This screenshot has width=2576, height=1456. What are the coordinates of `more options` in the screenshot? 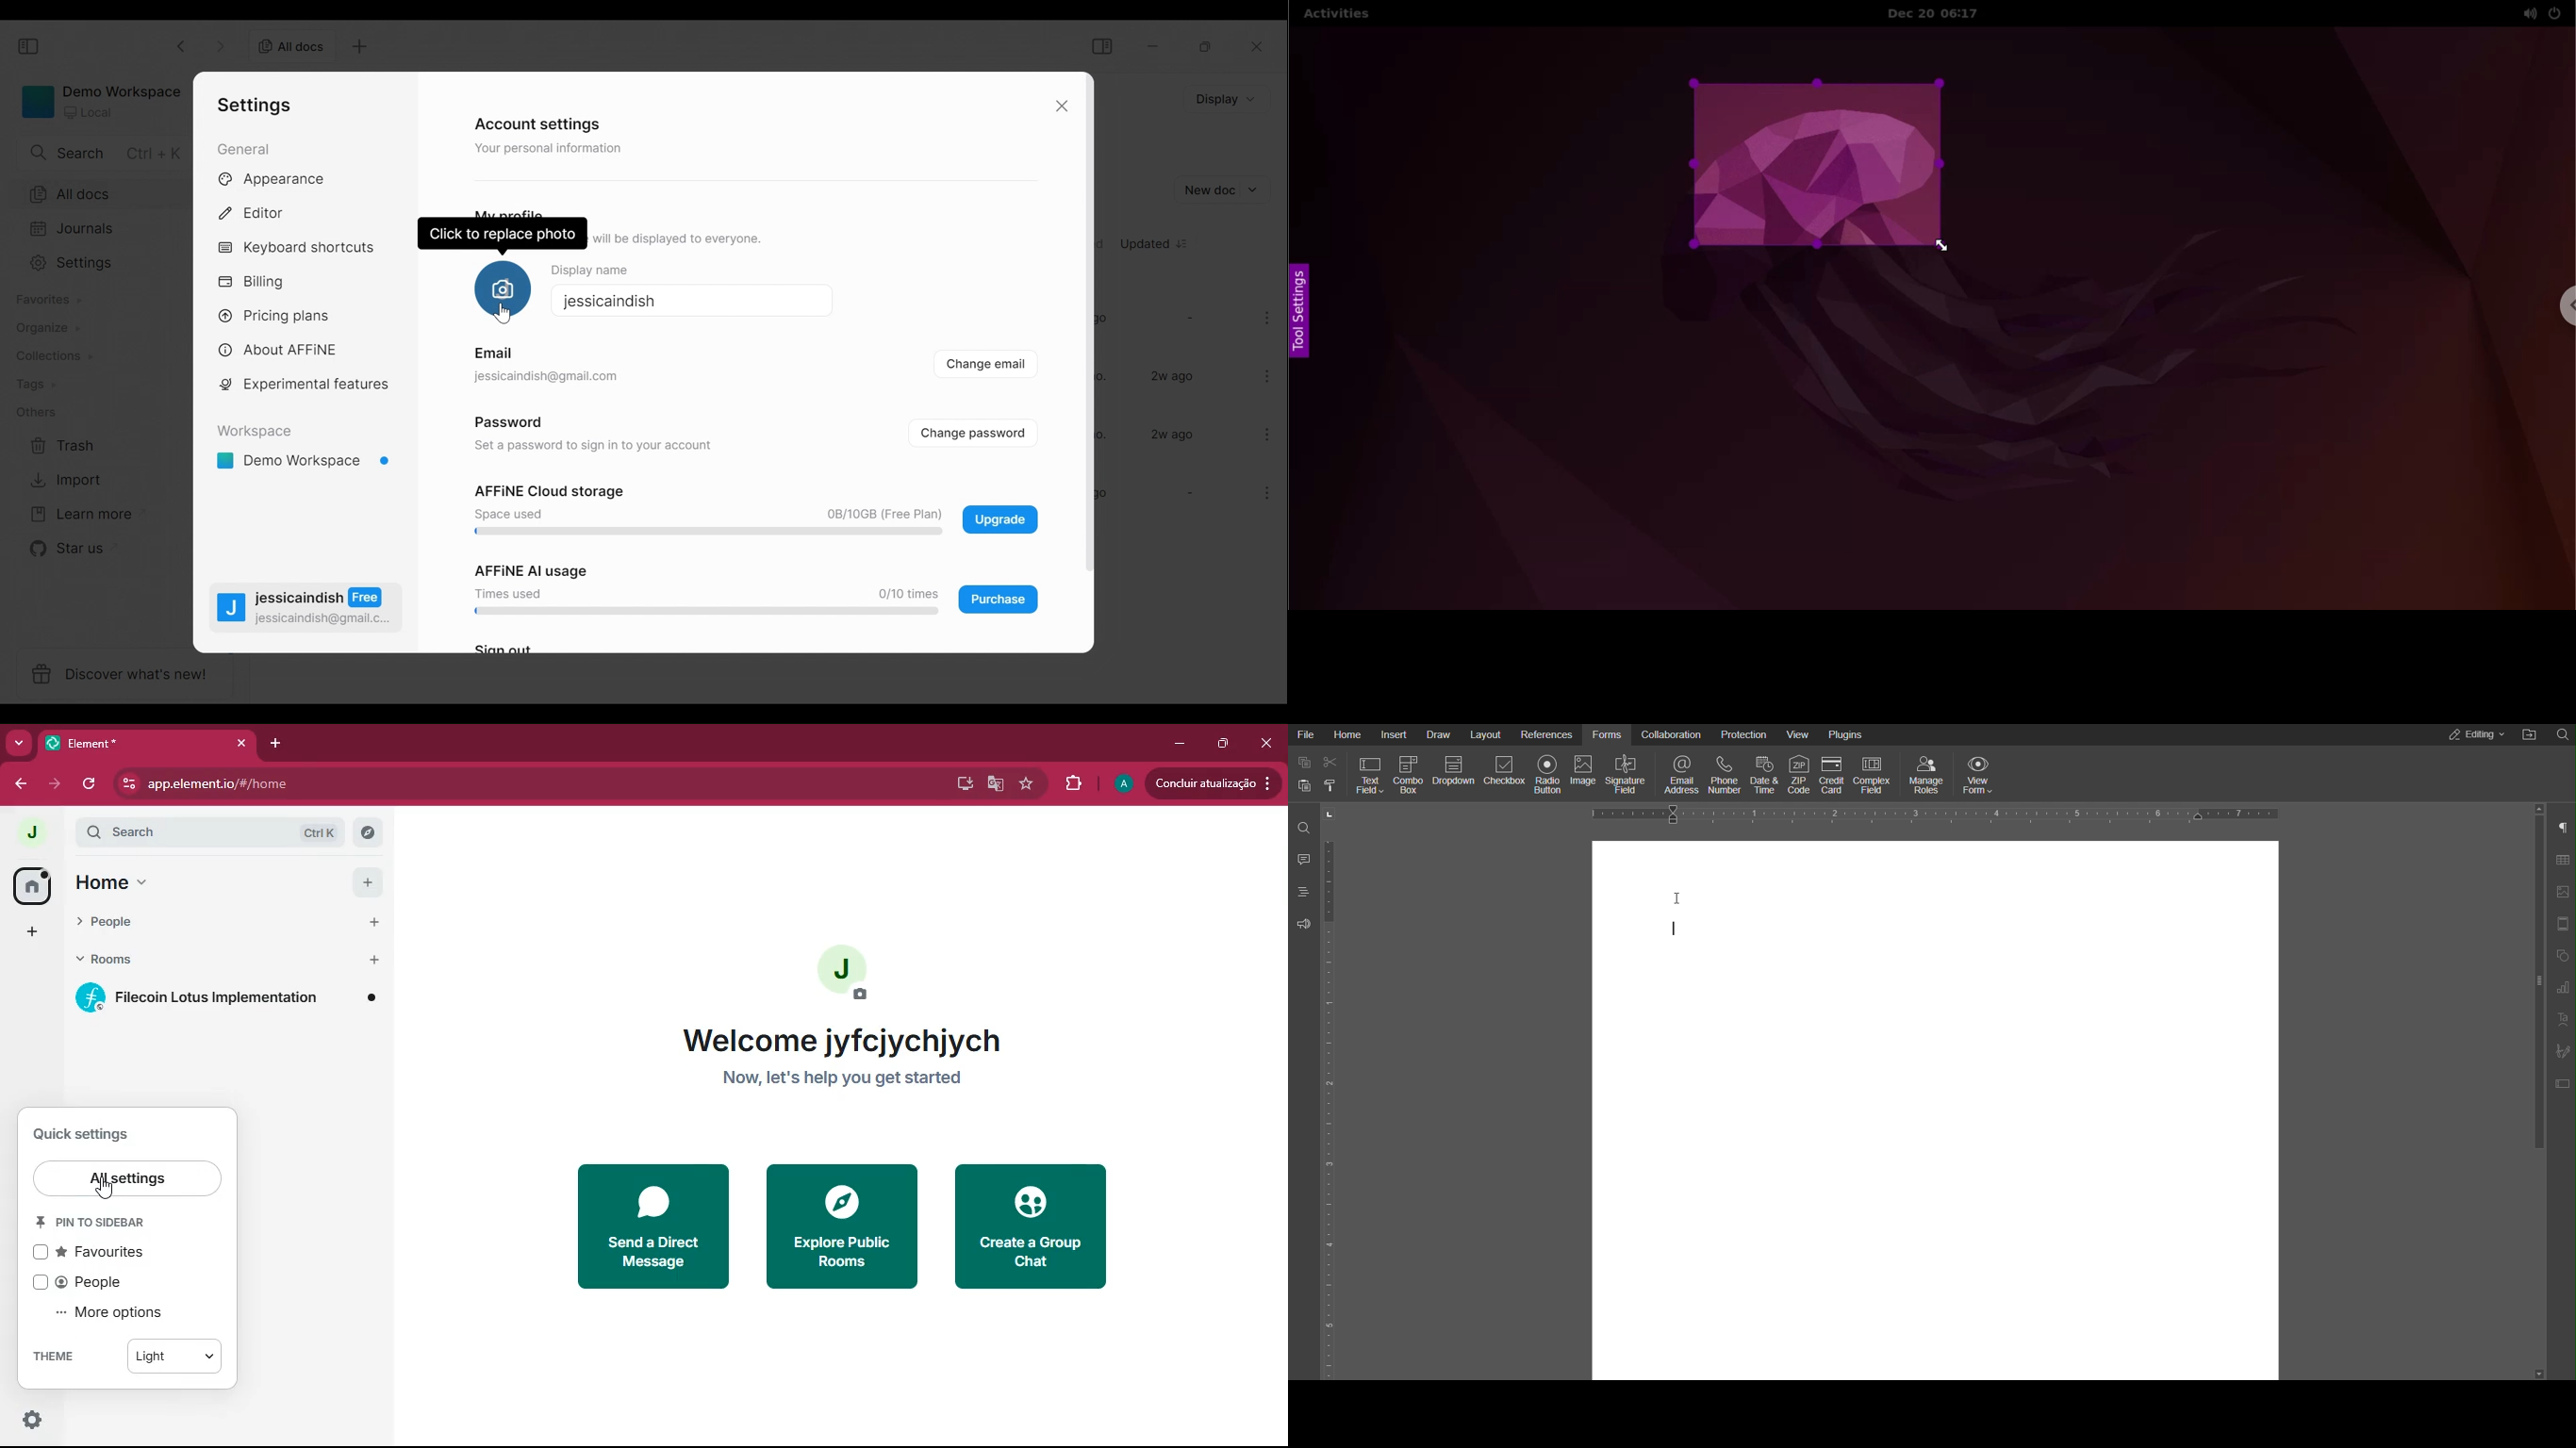 It's located at (115, 1313).